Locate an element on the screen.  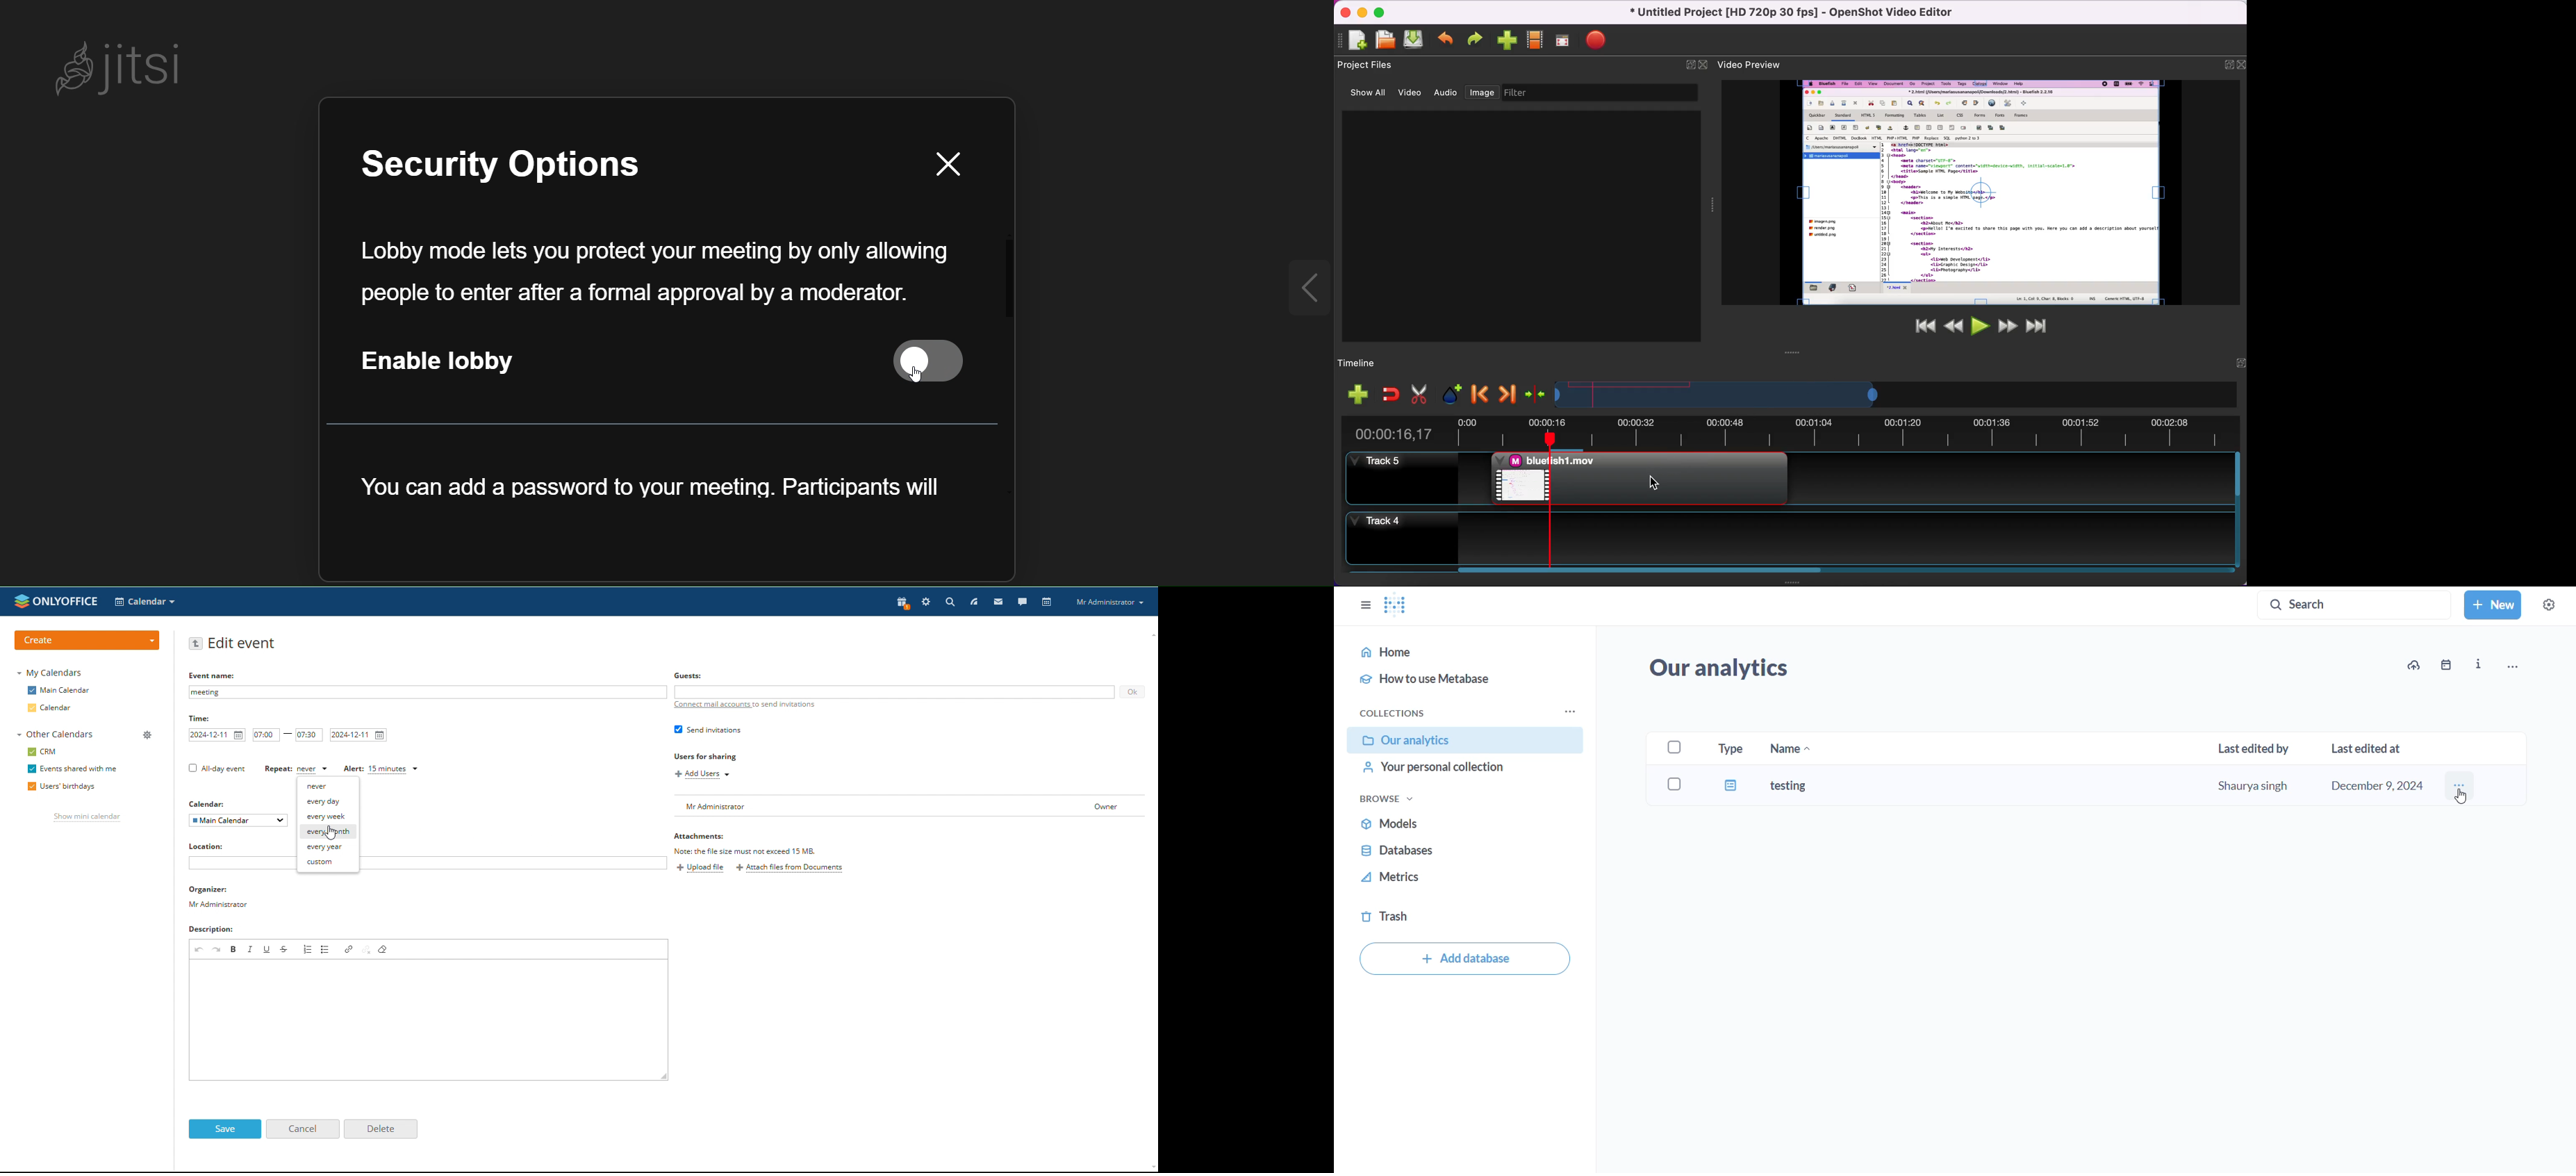
upload is located at coordinates (2412, 665).